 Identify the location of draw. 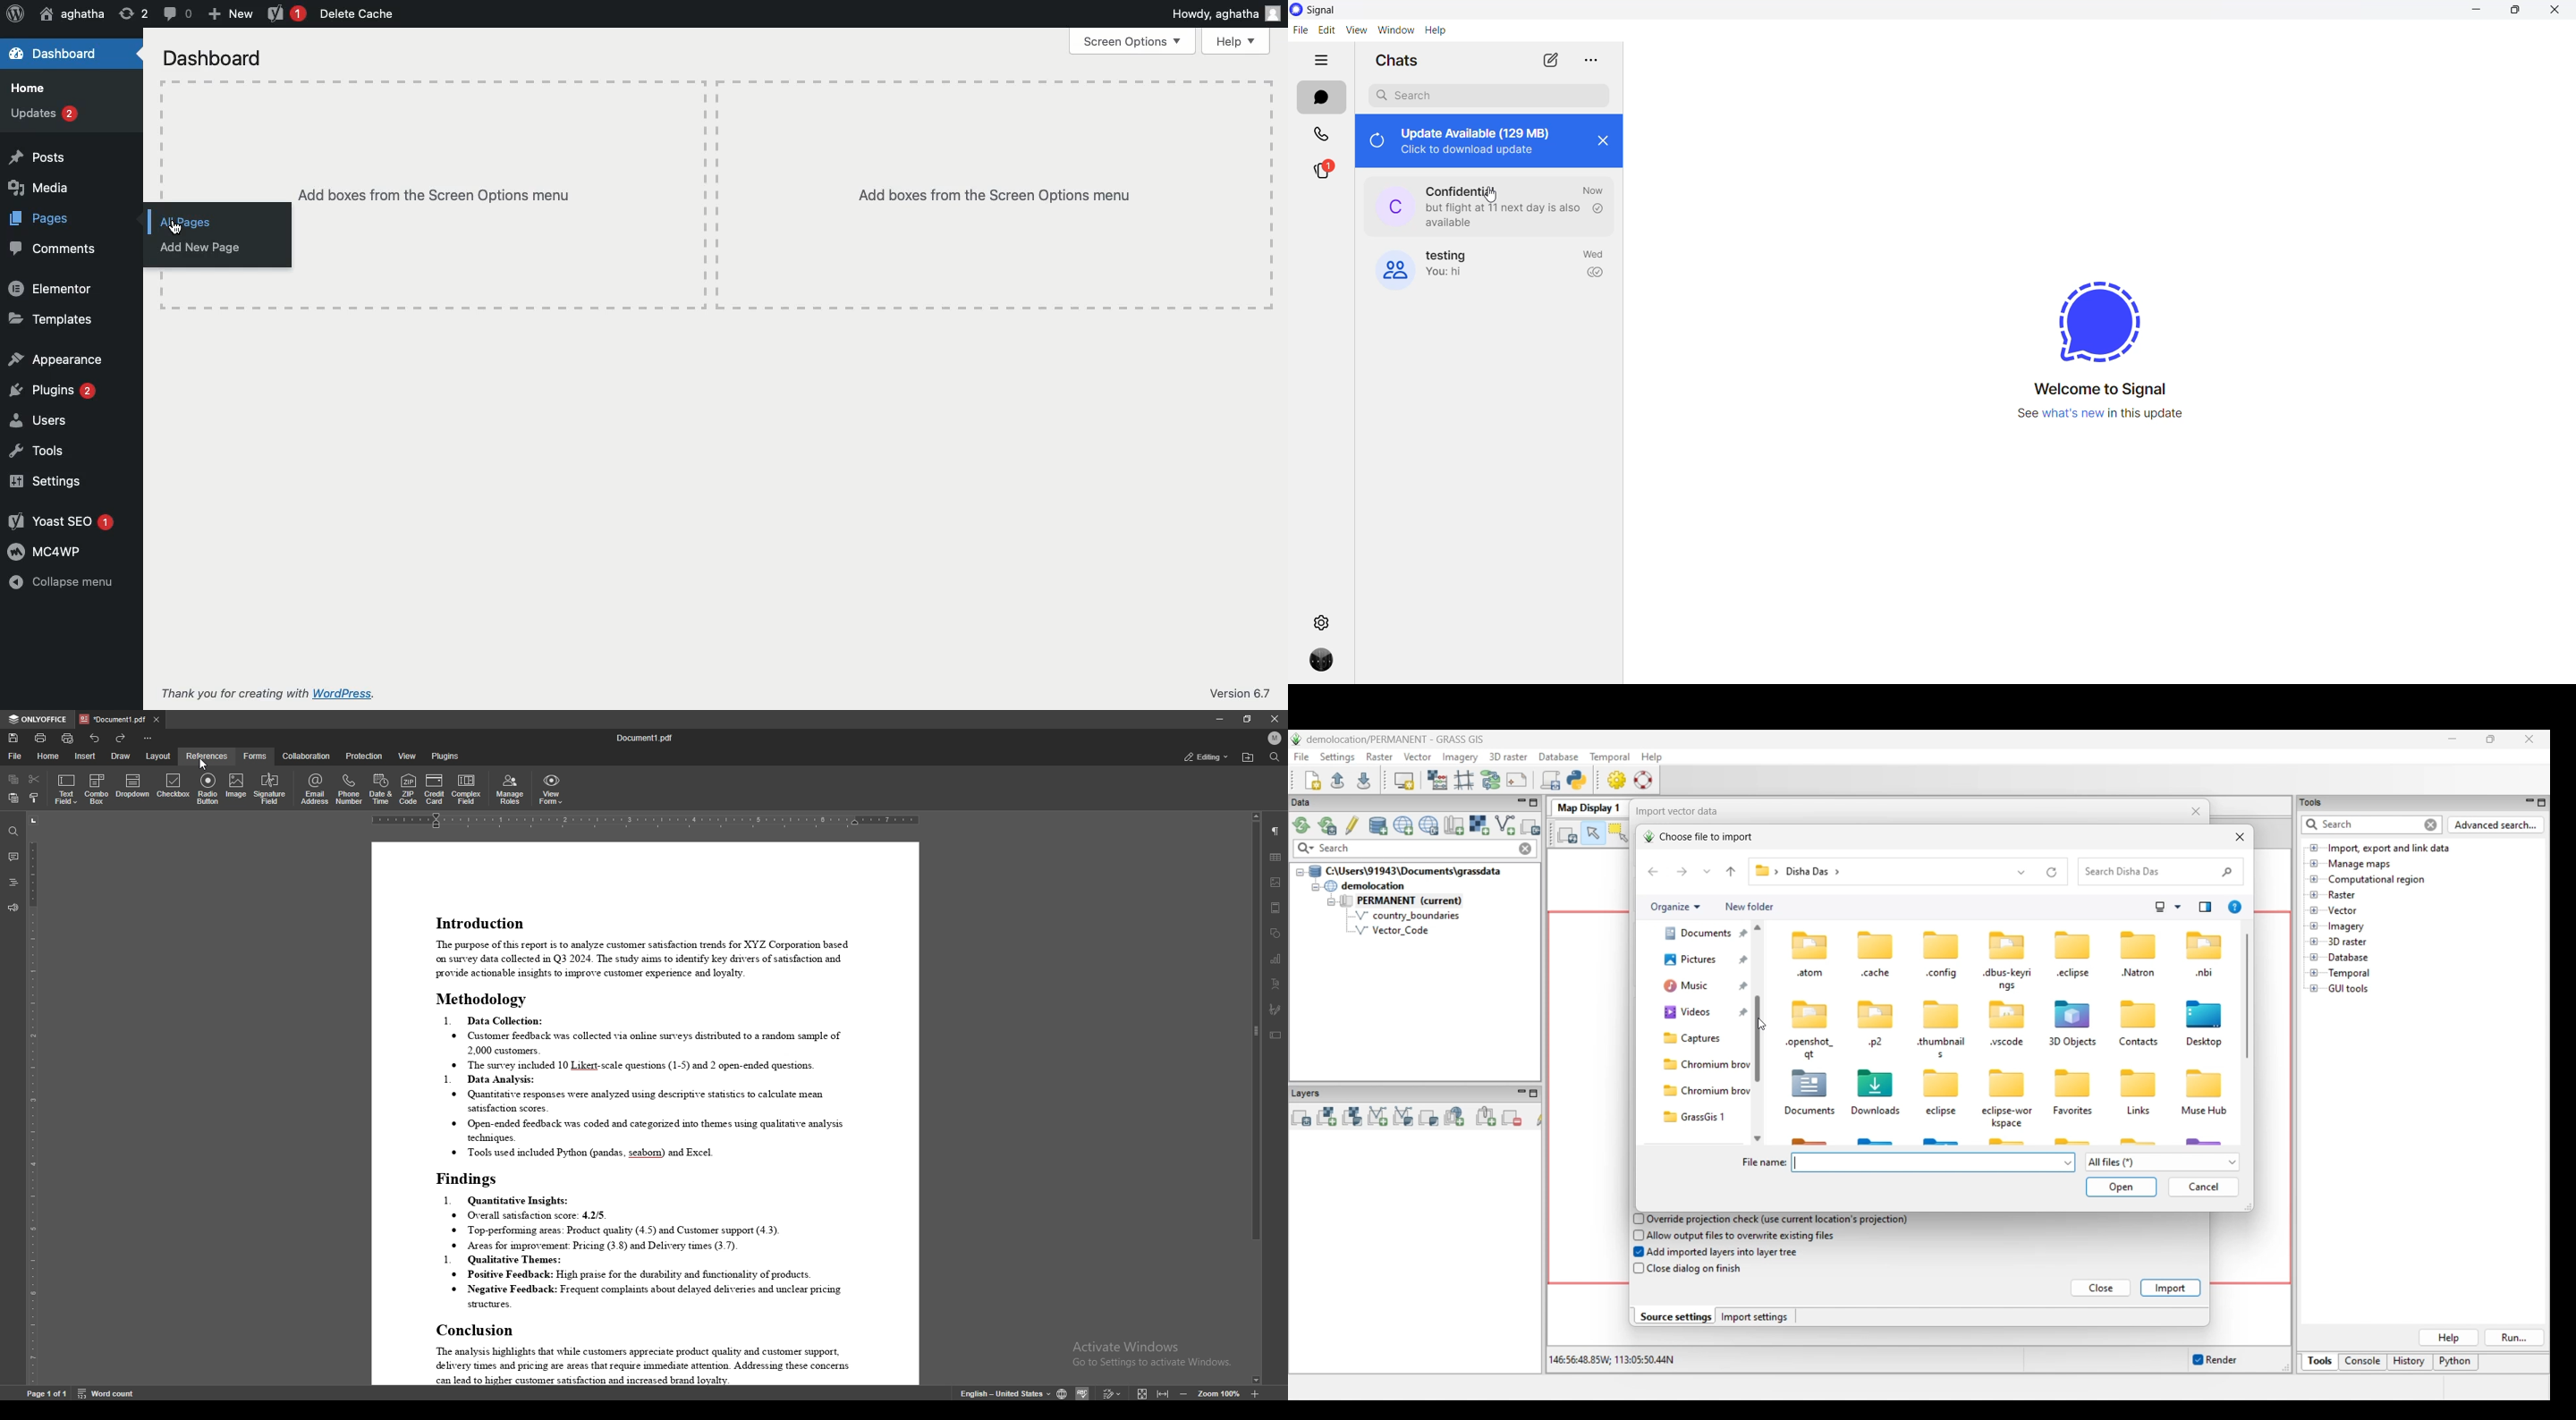
(119, 756).